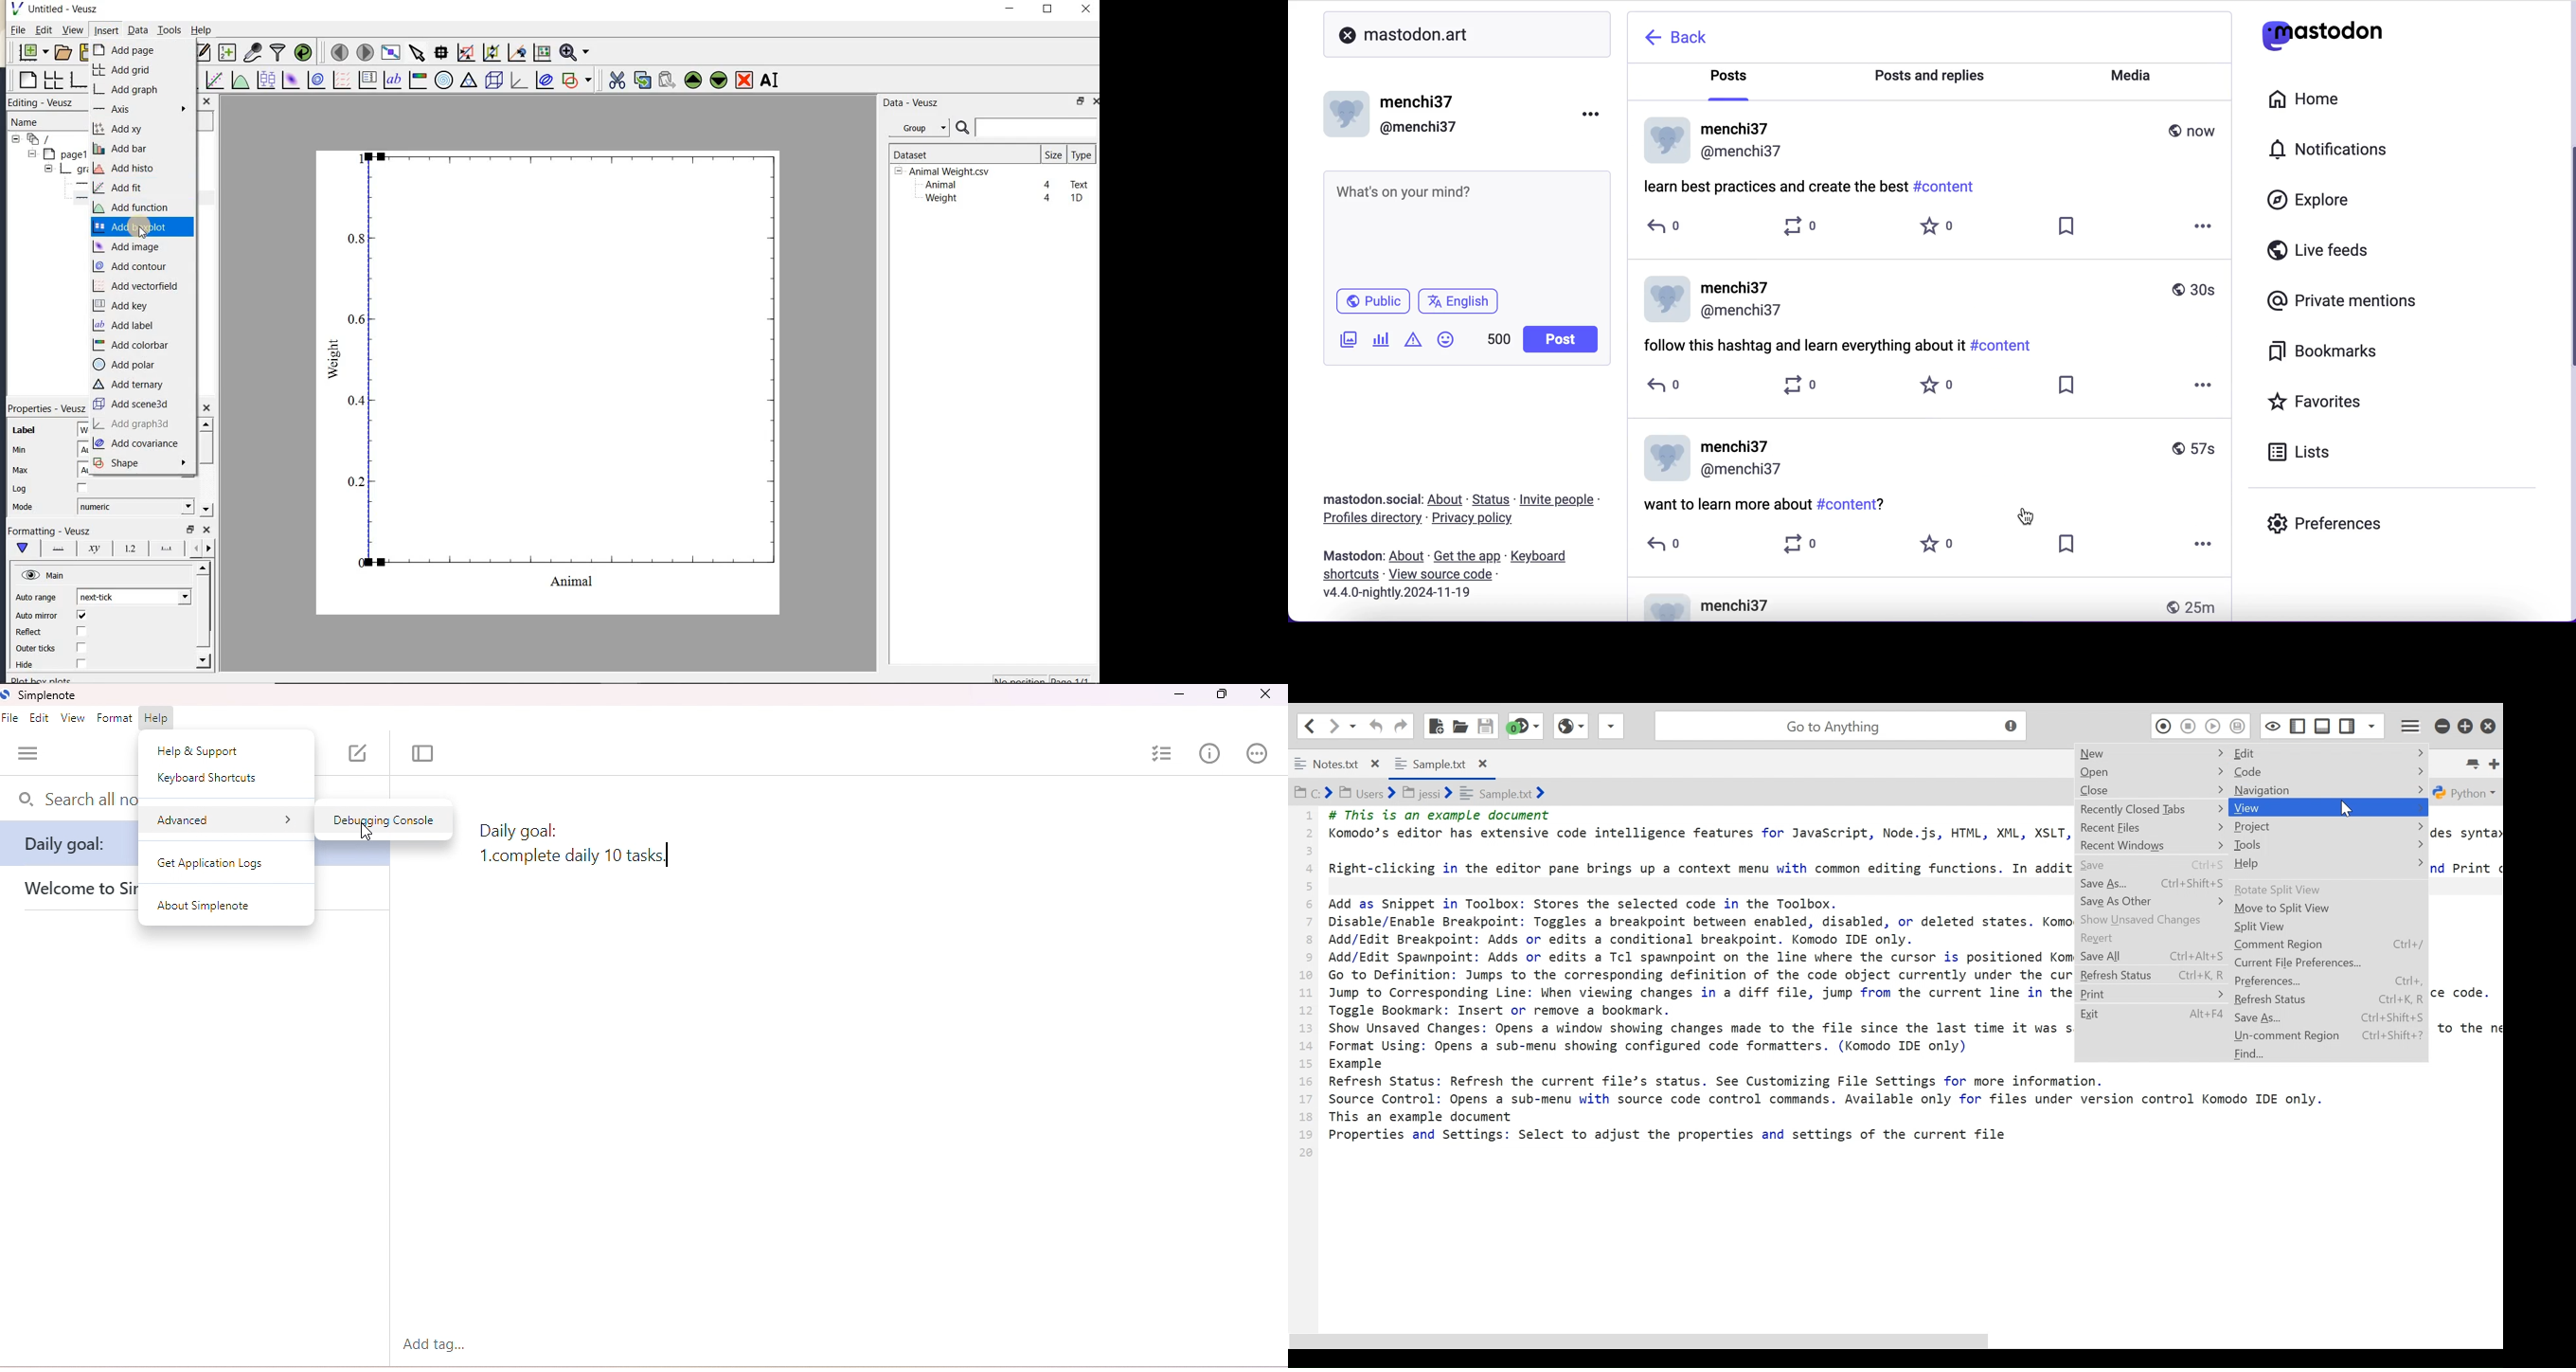 The width and height of the screenshot is (2576, 1372). I want to click on Navigation, so click(2330, 790).